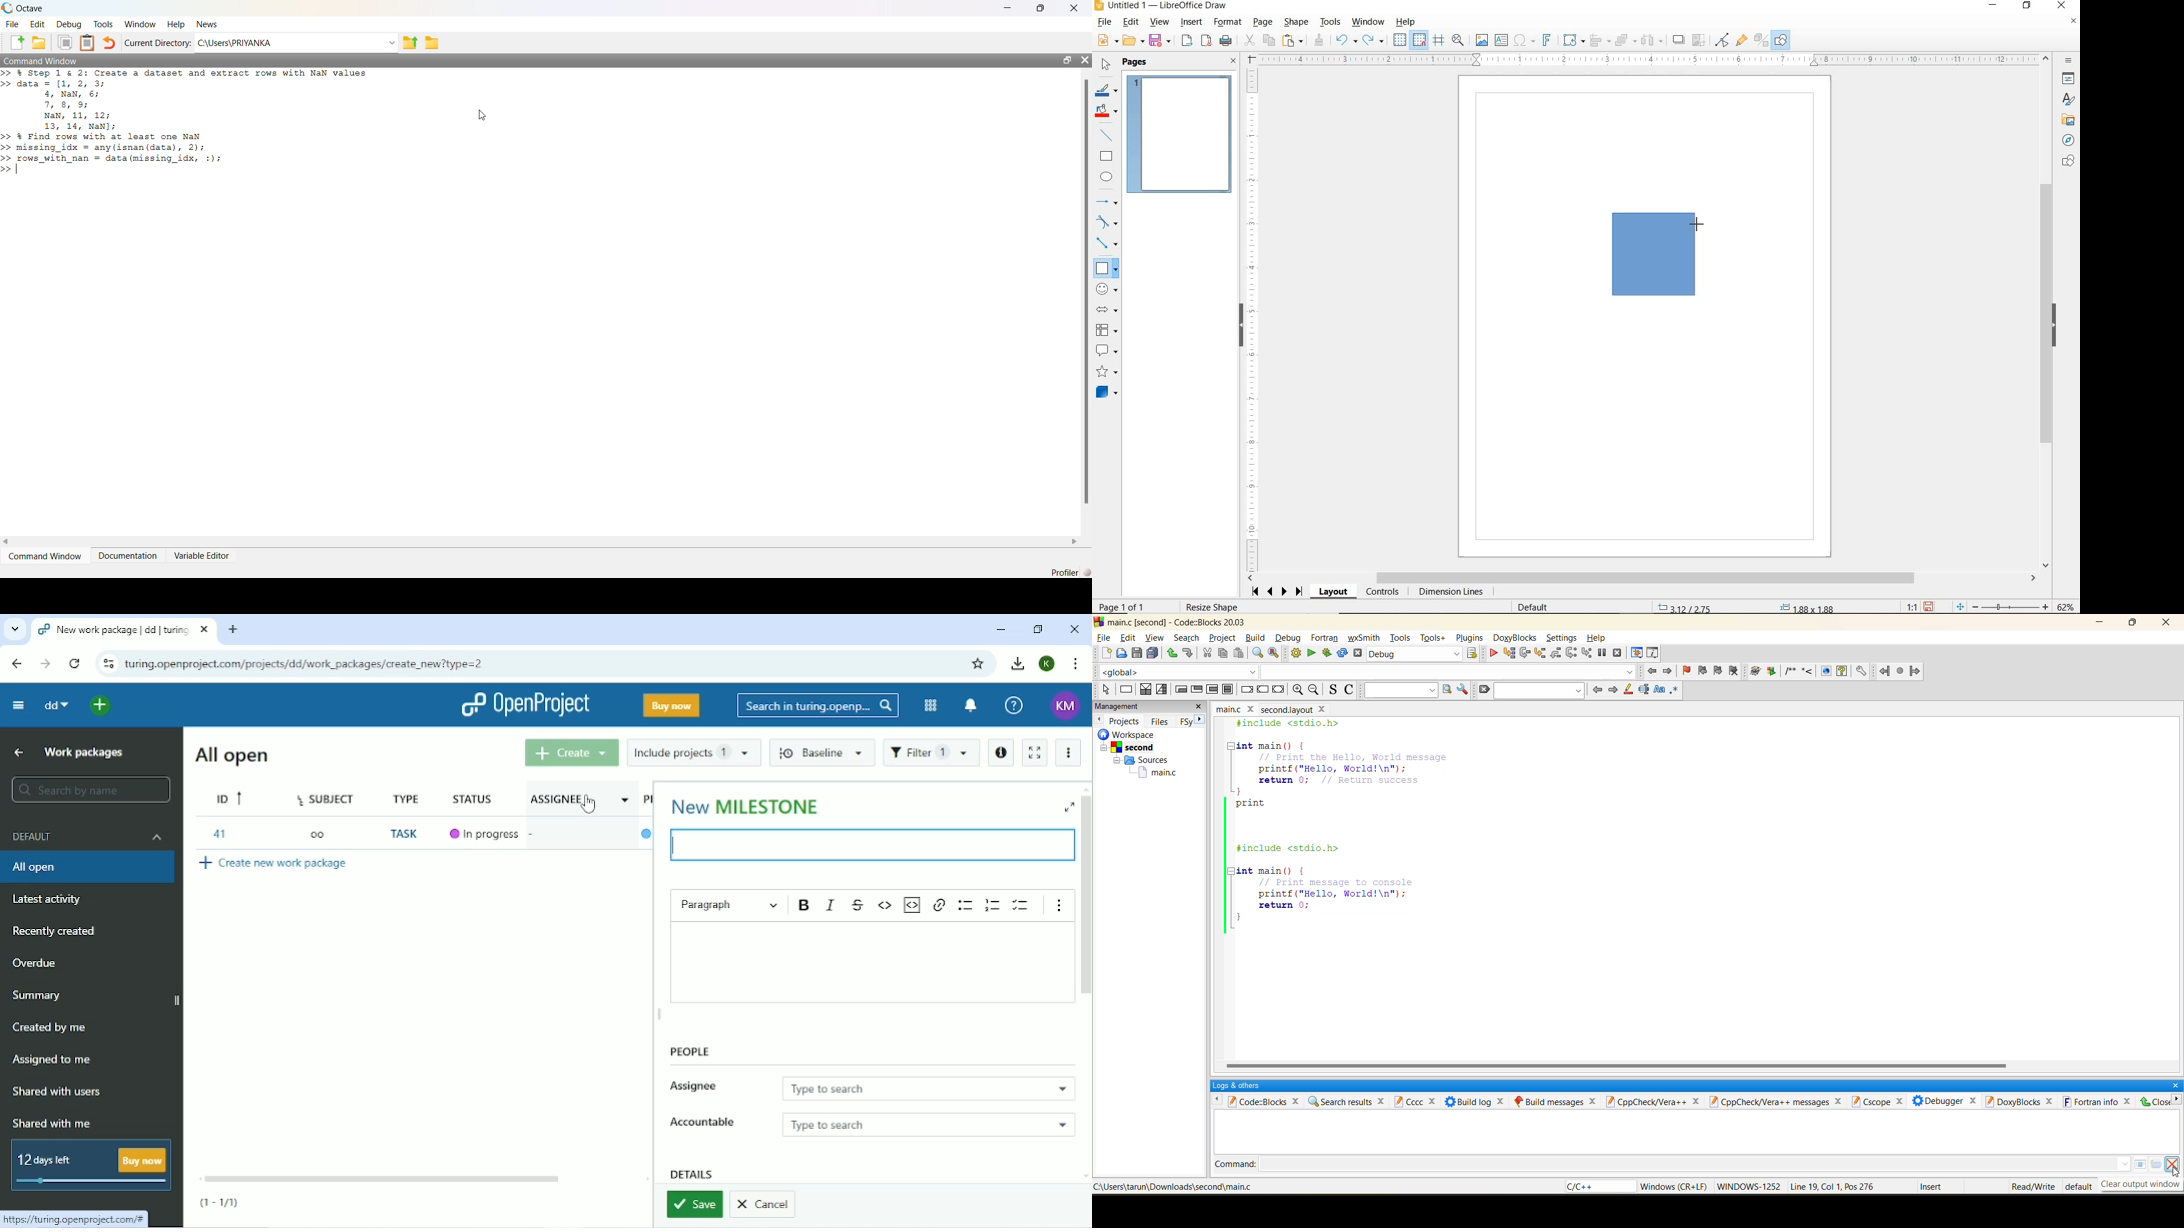 This screenshot has width=2184, height=1232. What do you see at coordinates (1778, 1102) in the screenshot?
I see `cppcheck/vera++ messages` at bounding box center [1778, 1102].